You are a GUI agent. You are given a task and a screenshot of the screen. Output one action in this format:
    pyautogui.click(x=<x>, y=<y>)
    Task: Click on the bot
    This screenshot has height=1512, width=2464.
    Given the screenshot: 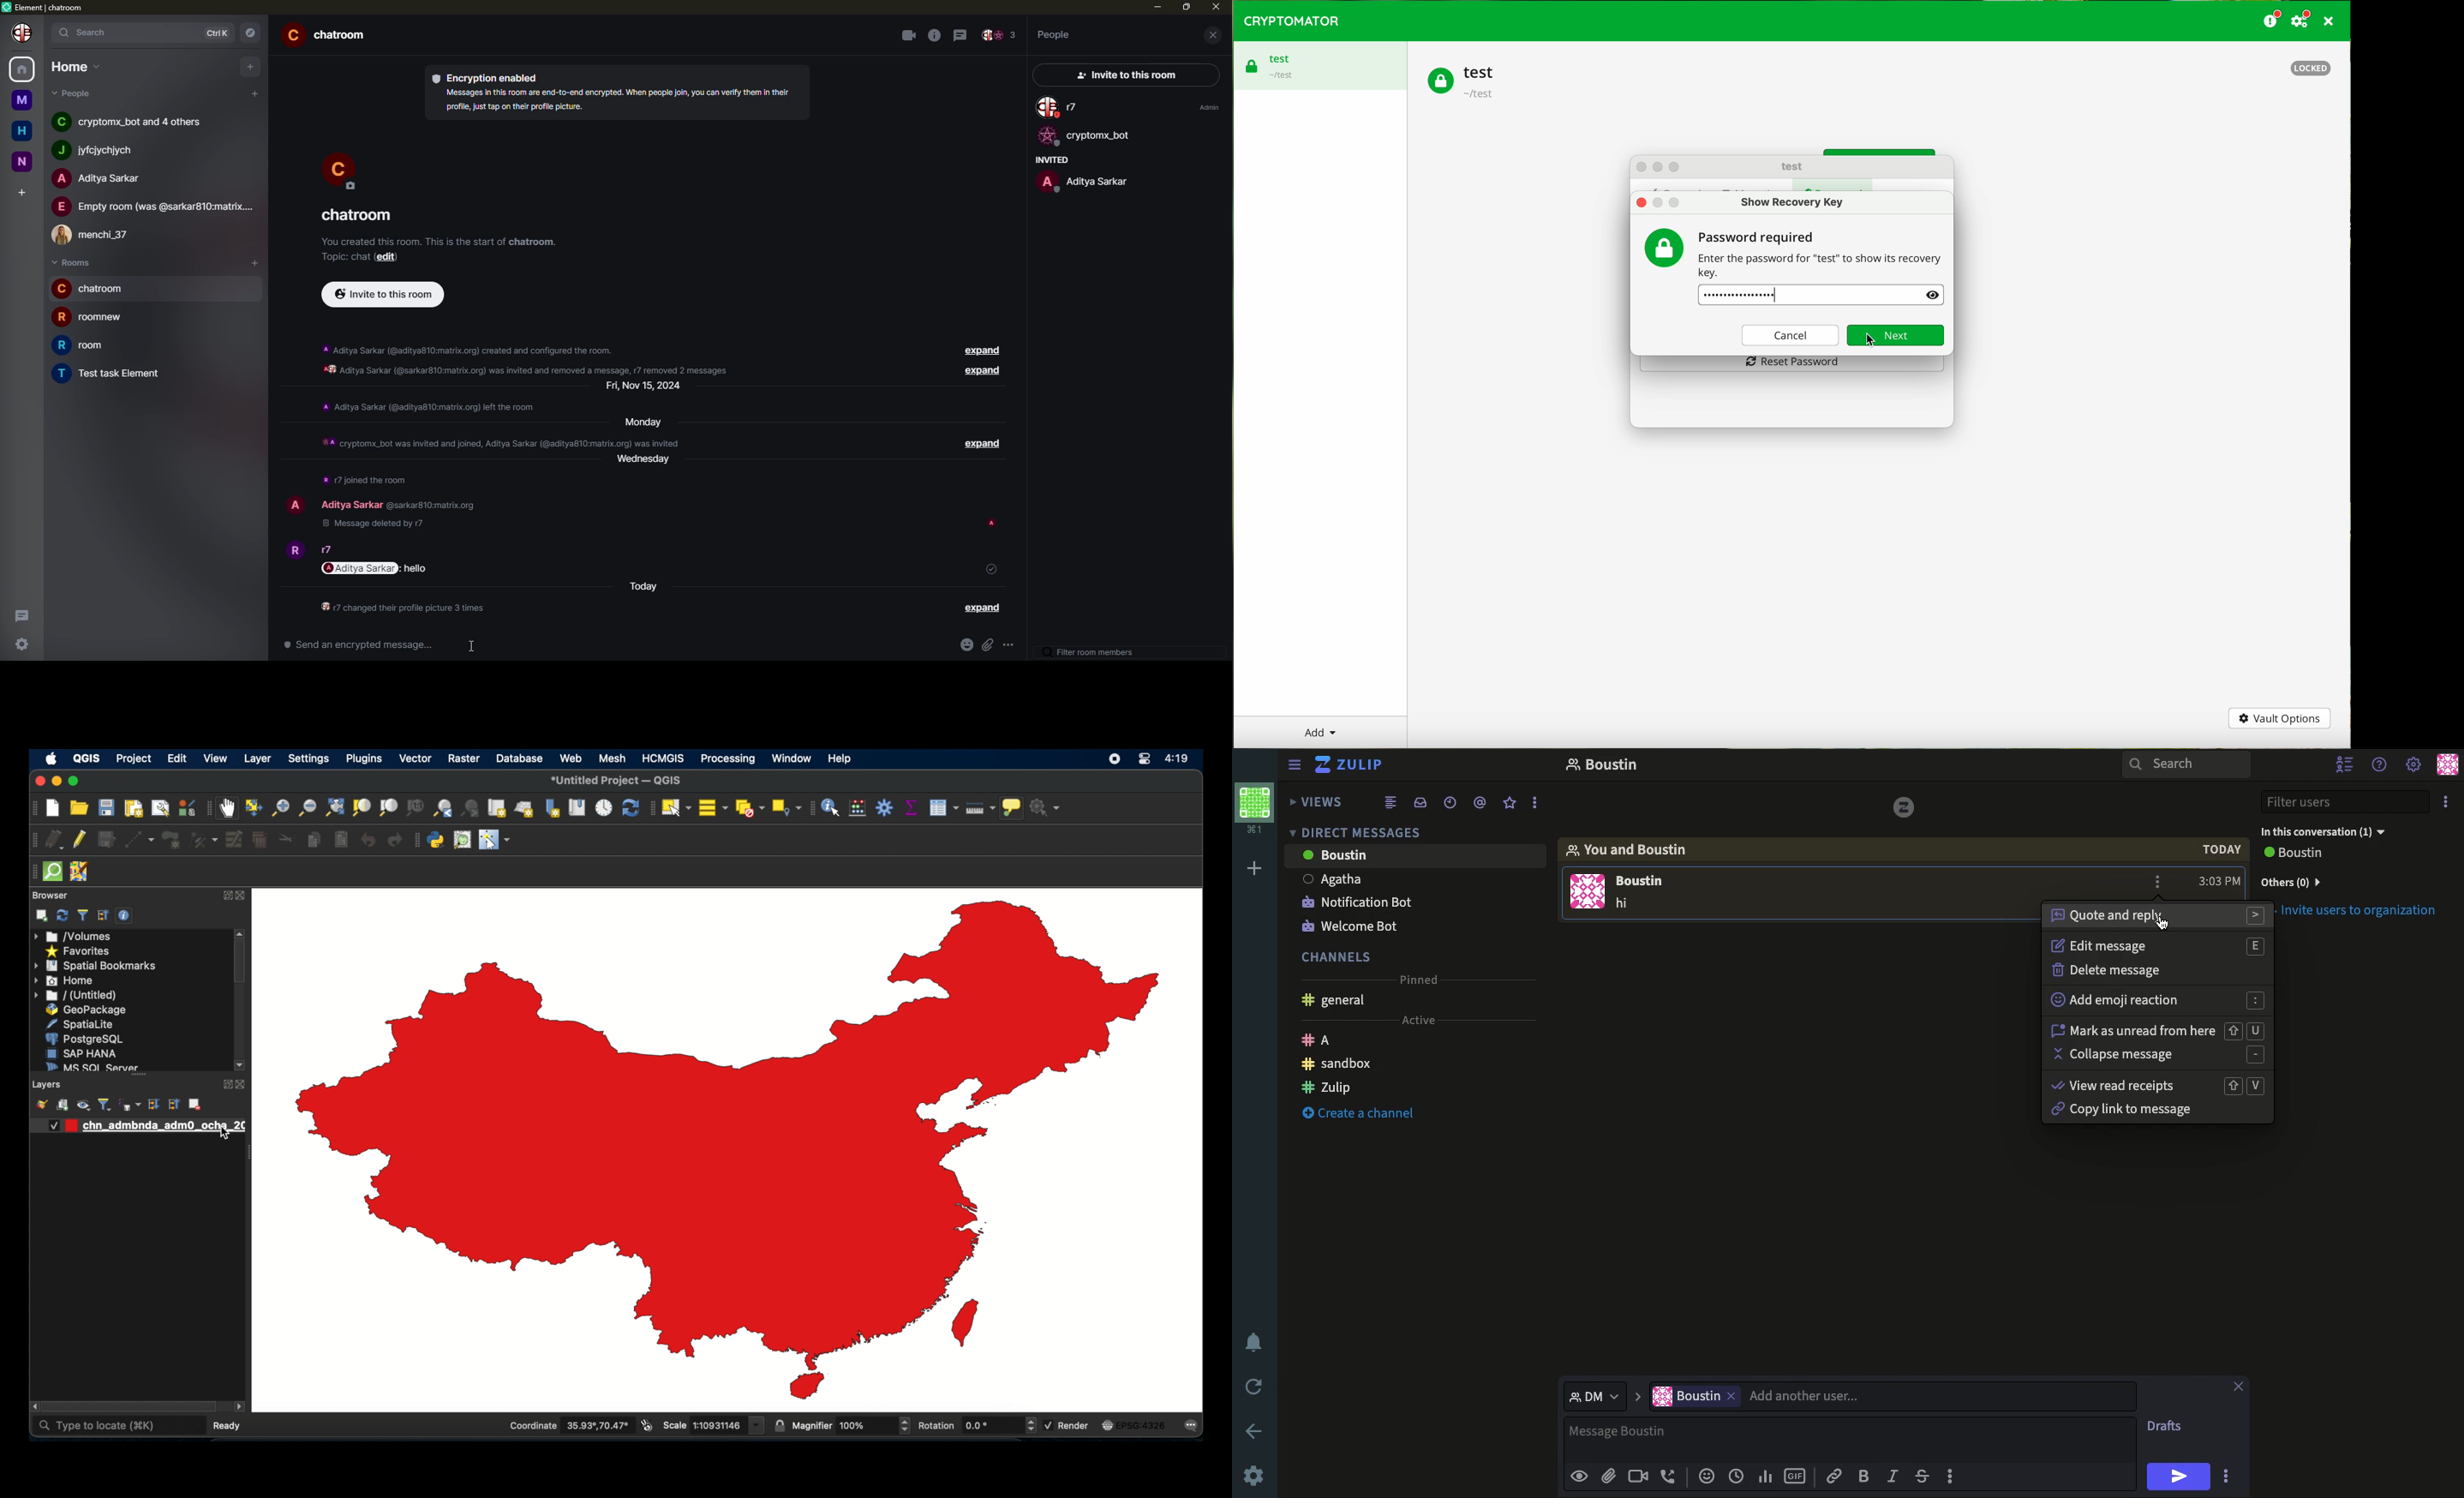 What is the action you would take?
    pyautogui.click(x=1084, y=137)
    